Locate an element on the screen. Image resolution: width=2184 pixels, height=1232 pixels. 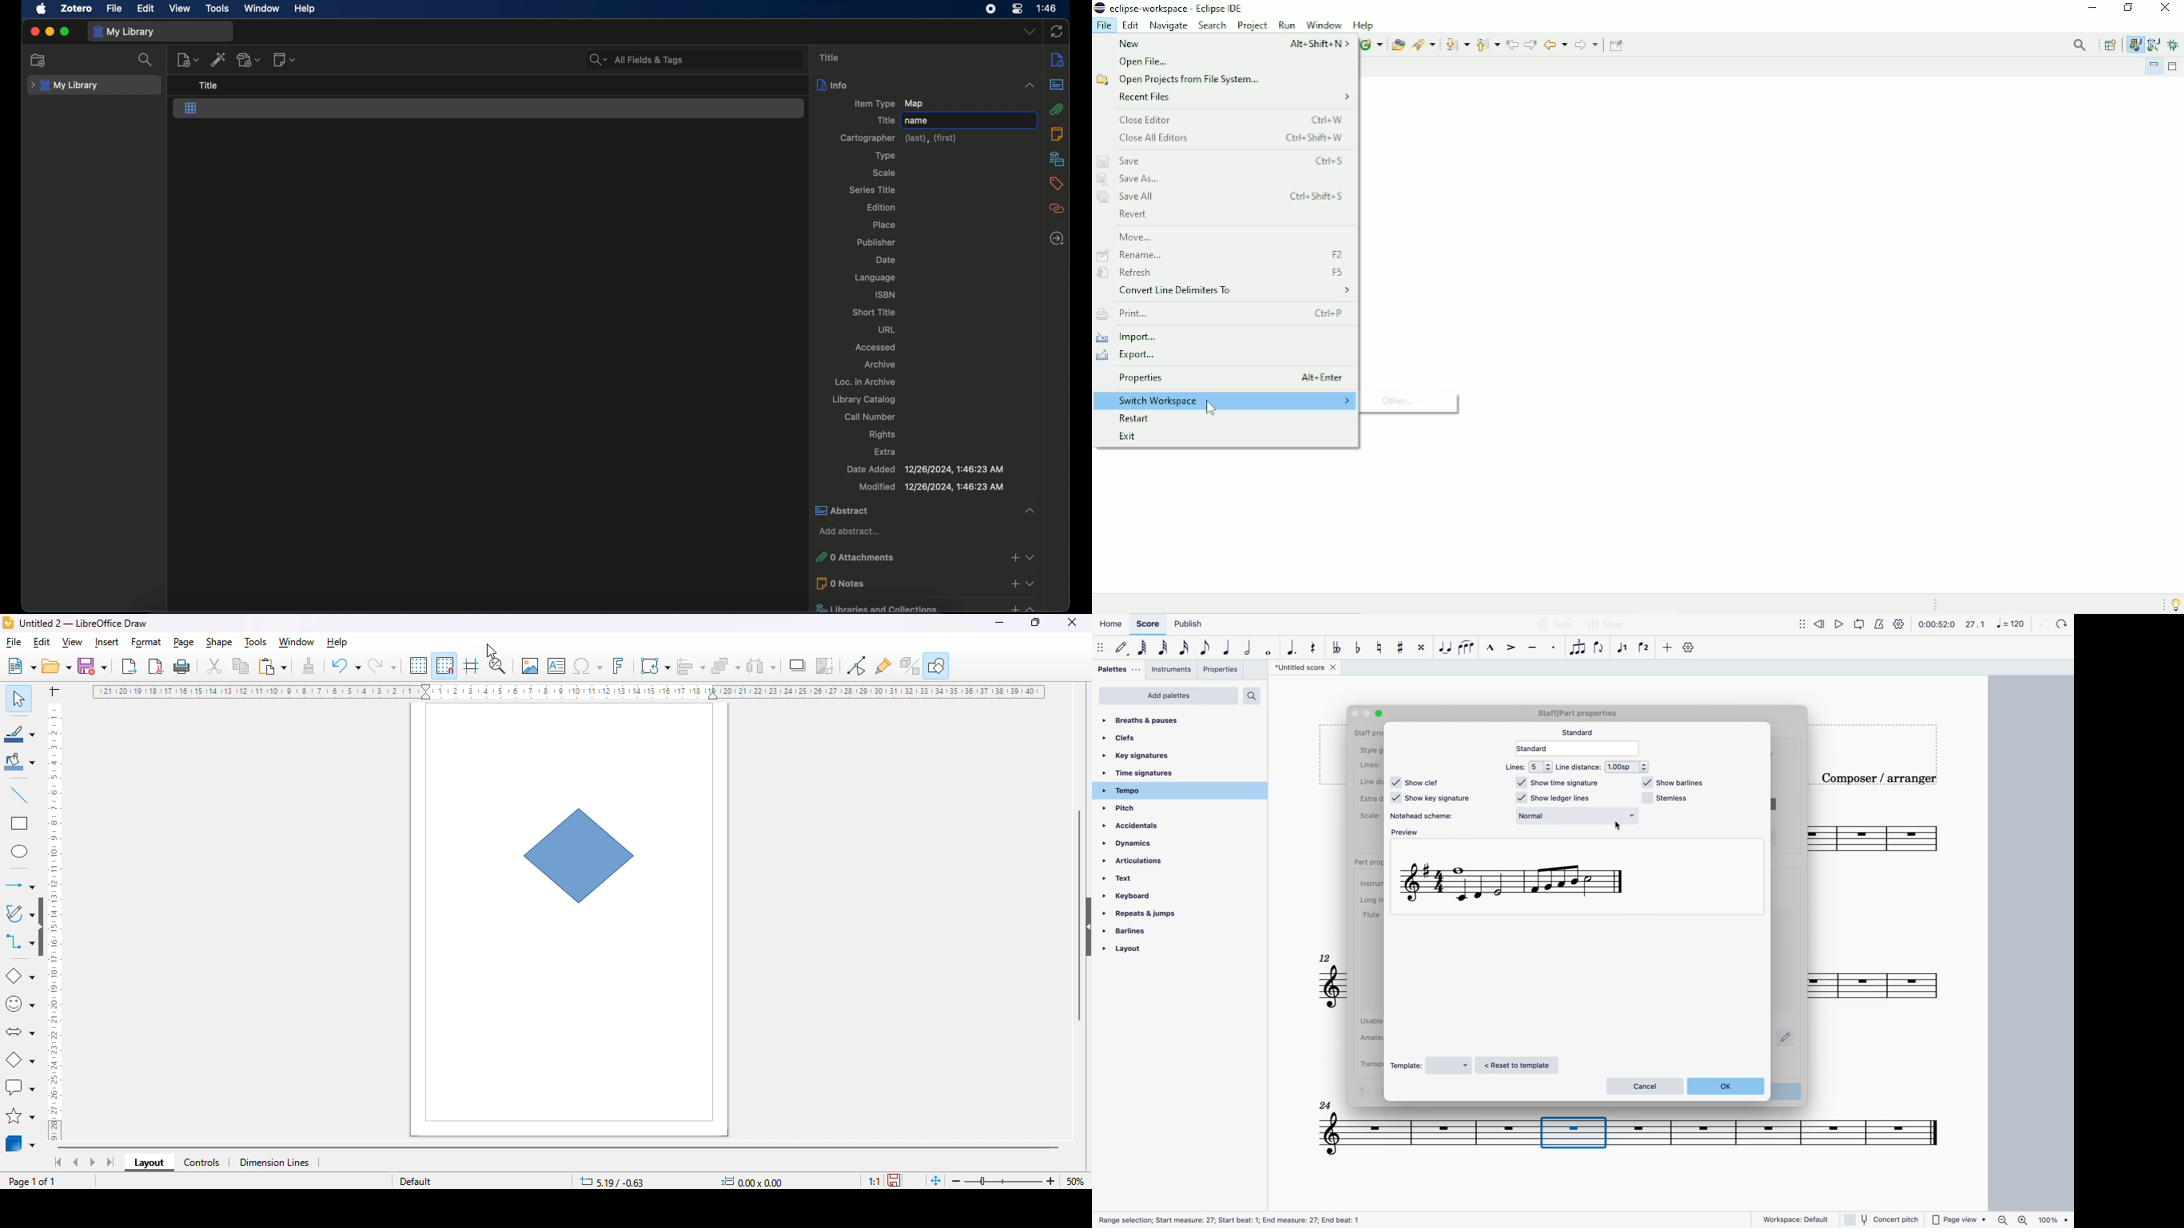
edit is located at coordinates (42, 642).